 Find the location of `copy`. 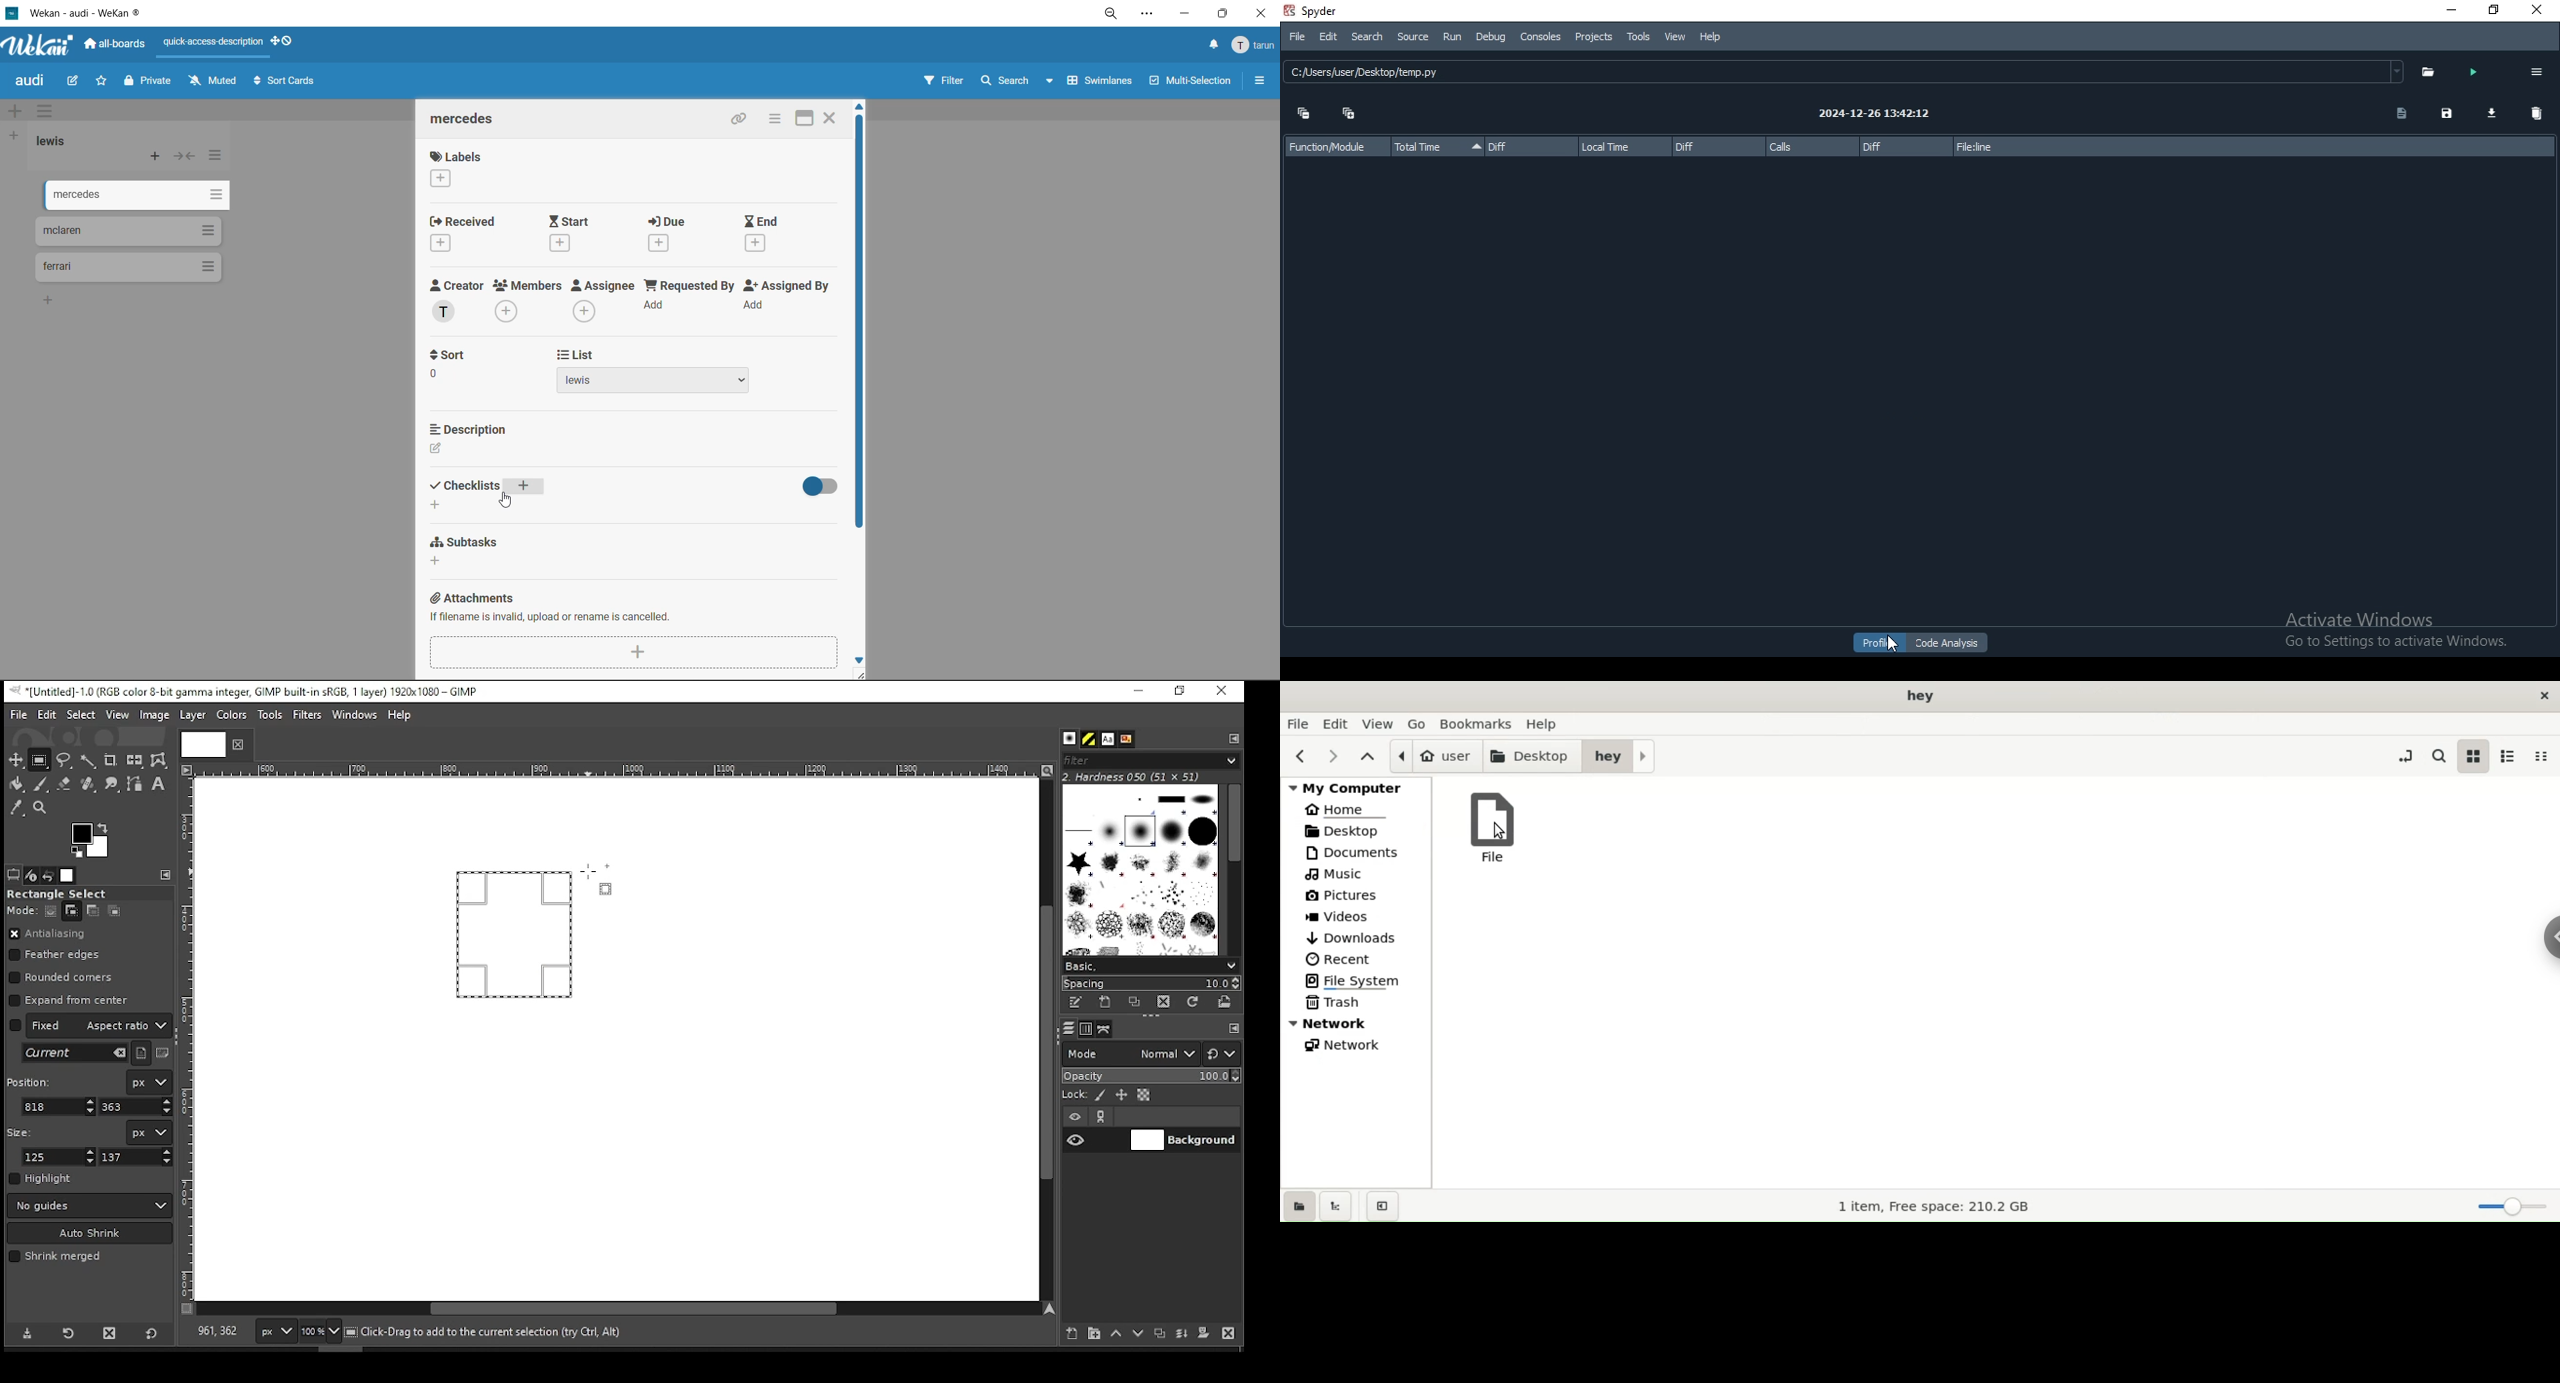

copy is located at coordinates (739, 121).